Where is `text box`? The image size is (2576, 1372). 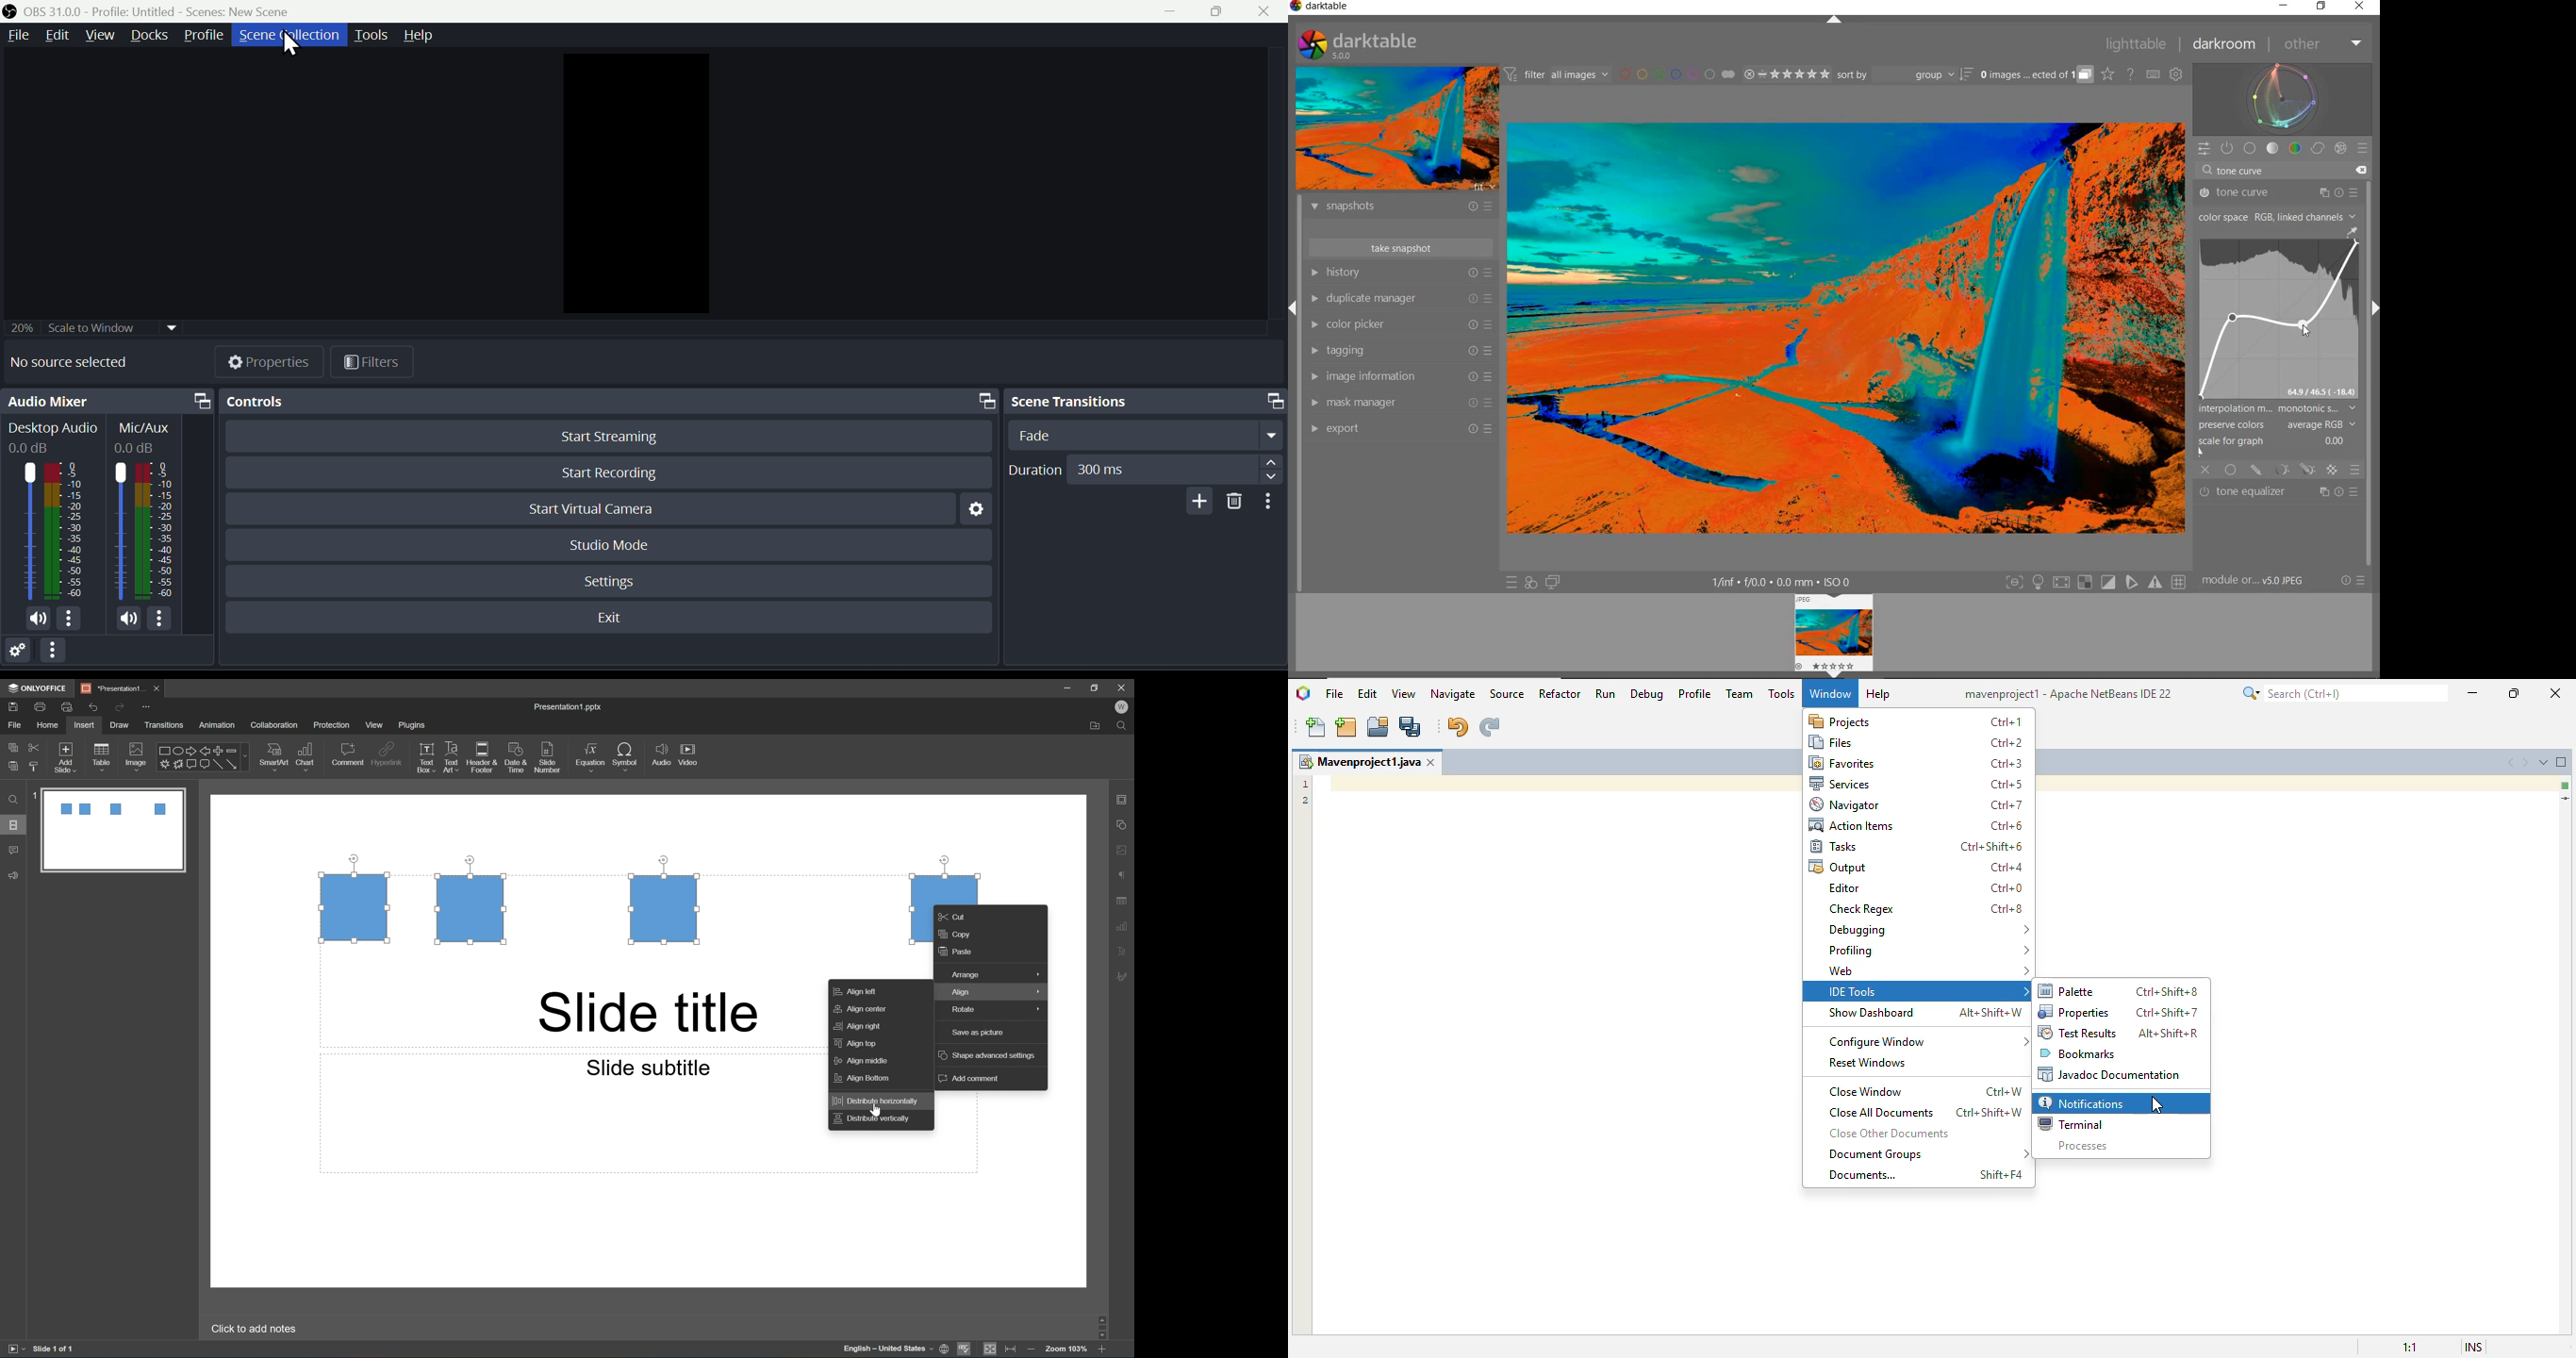
text box is located at coordinates (423, 758).